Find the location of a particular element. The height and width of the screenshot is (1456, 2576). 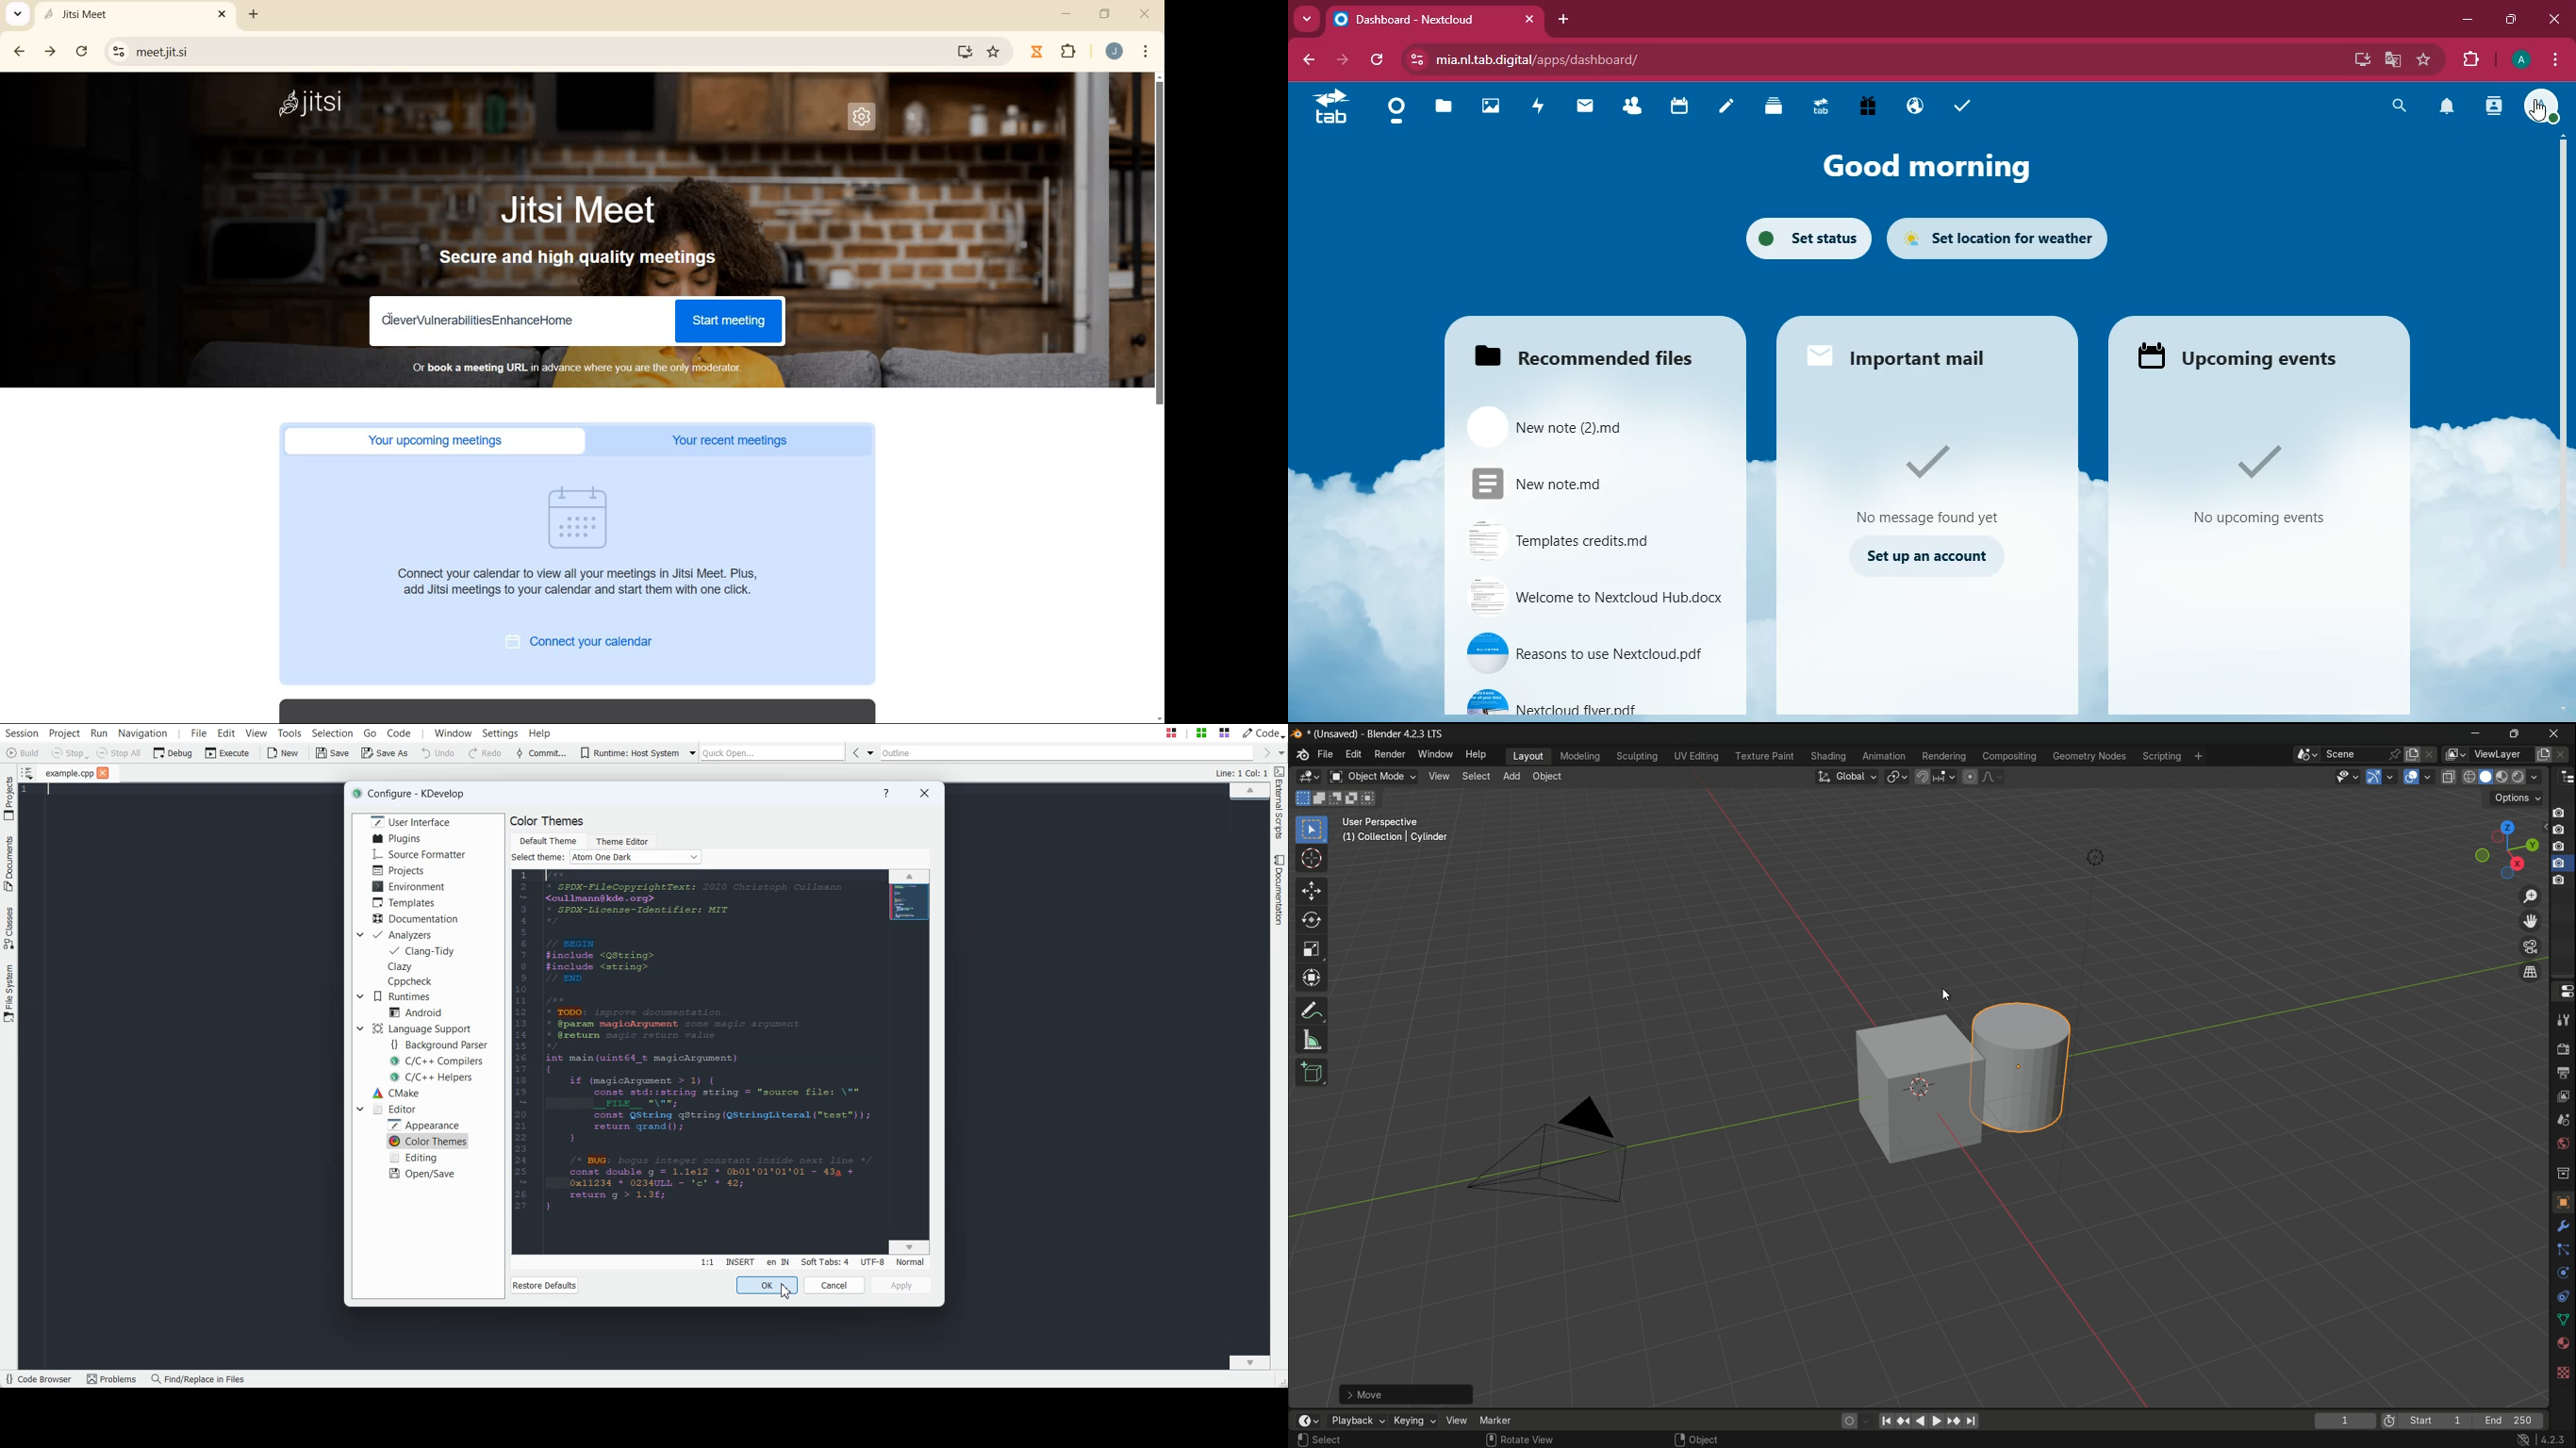

back is located at coordinates (16, 52).